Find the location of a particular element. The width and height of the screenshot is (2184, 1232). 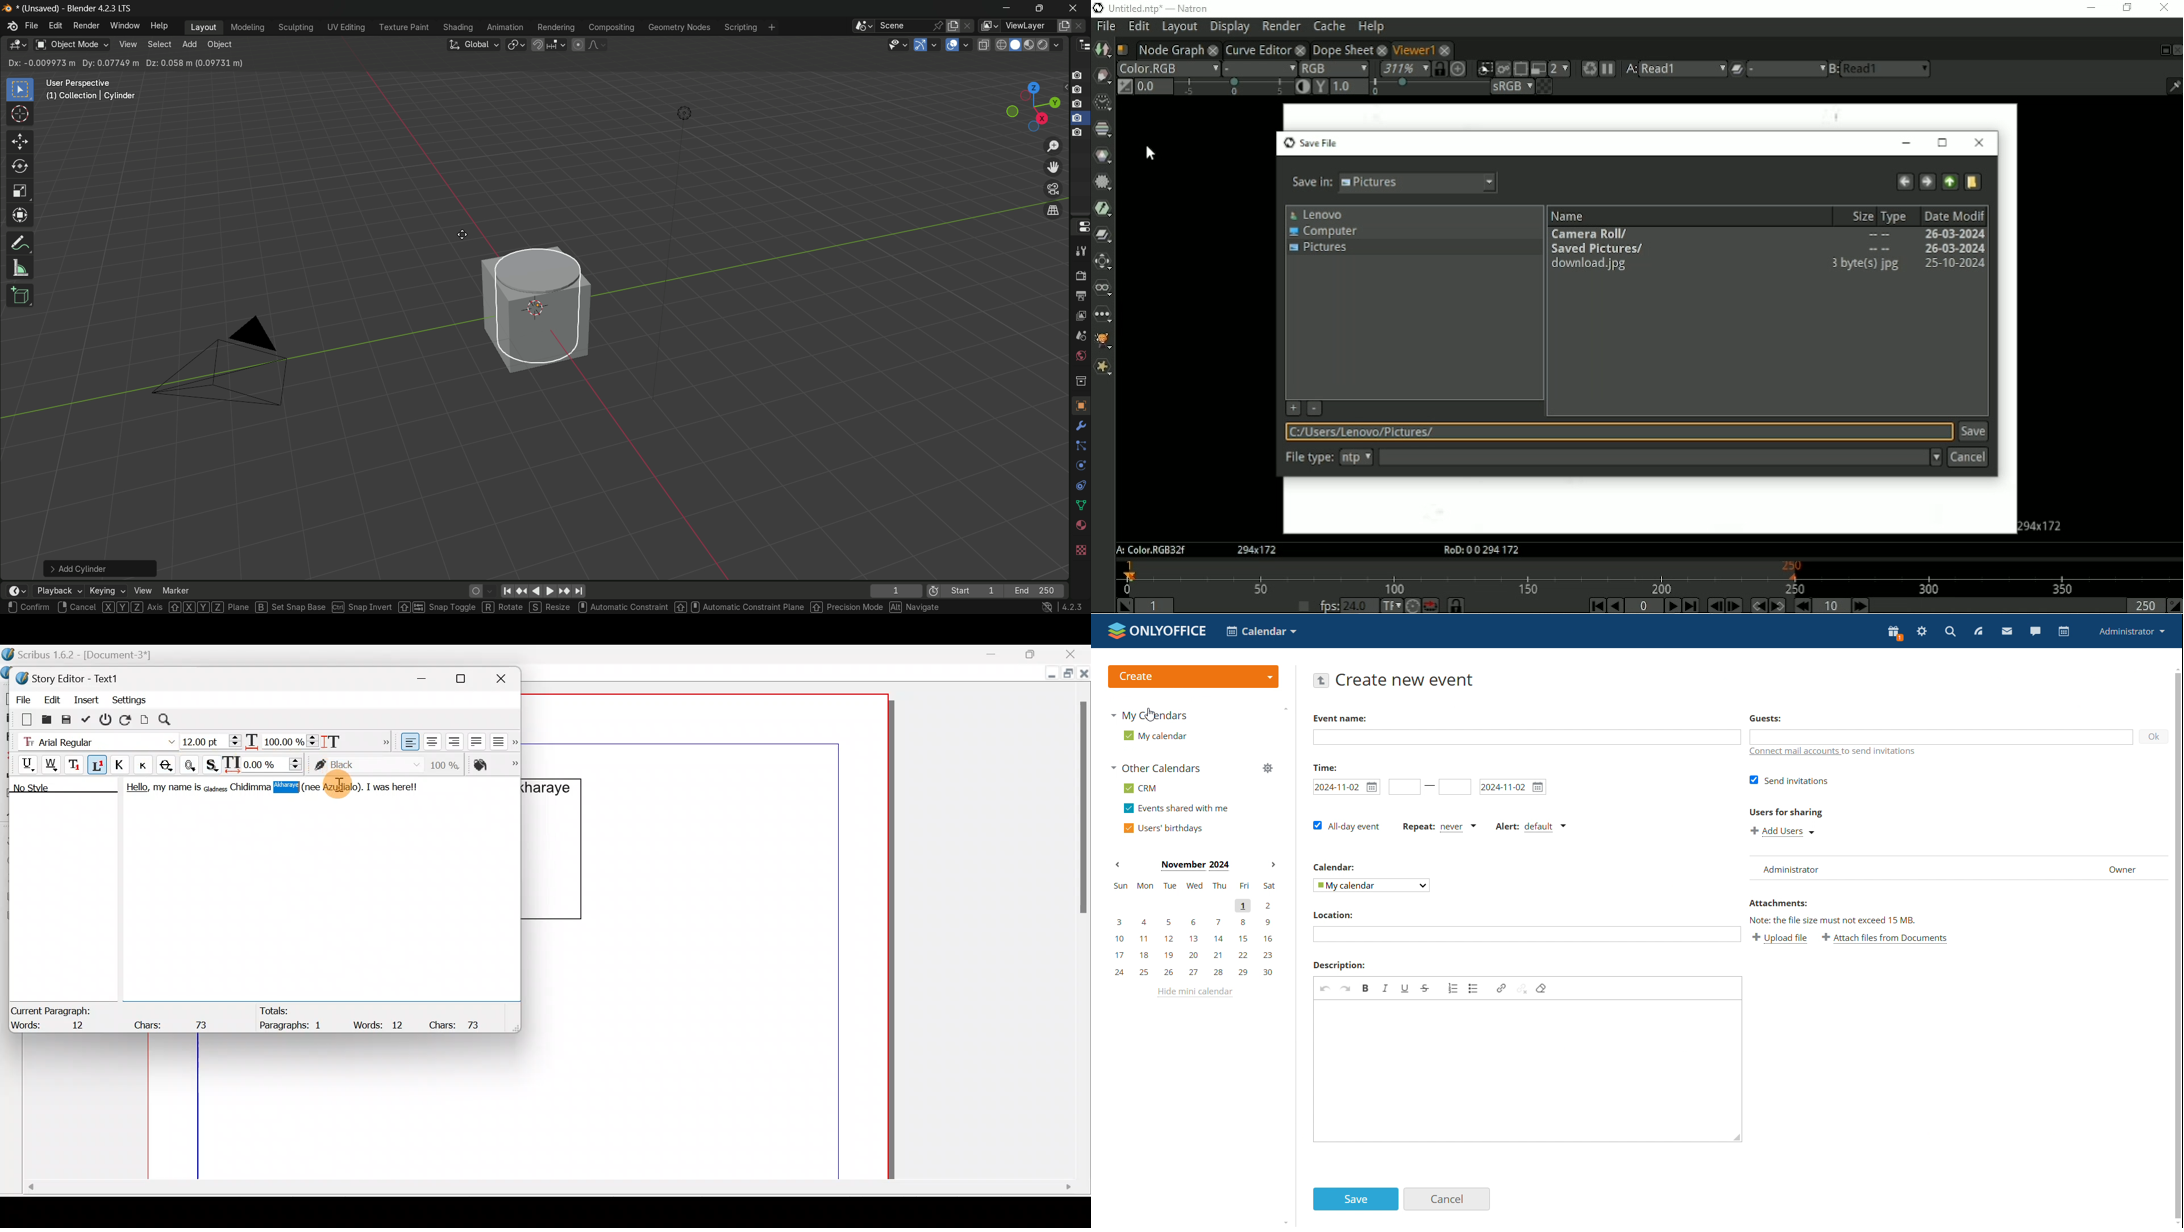

manage is located at coordinates (1264, 769).